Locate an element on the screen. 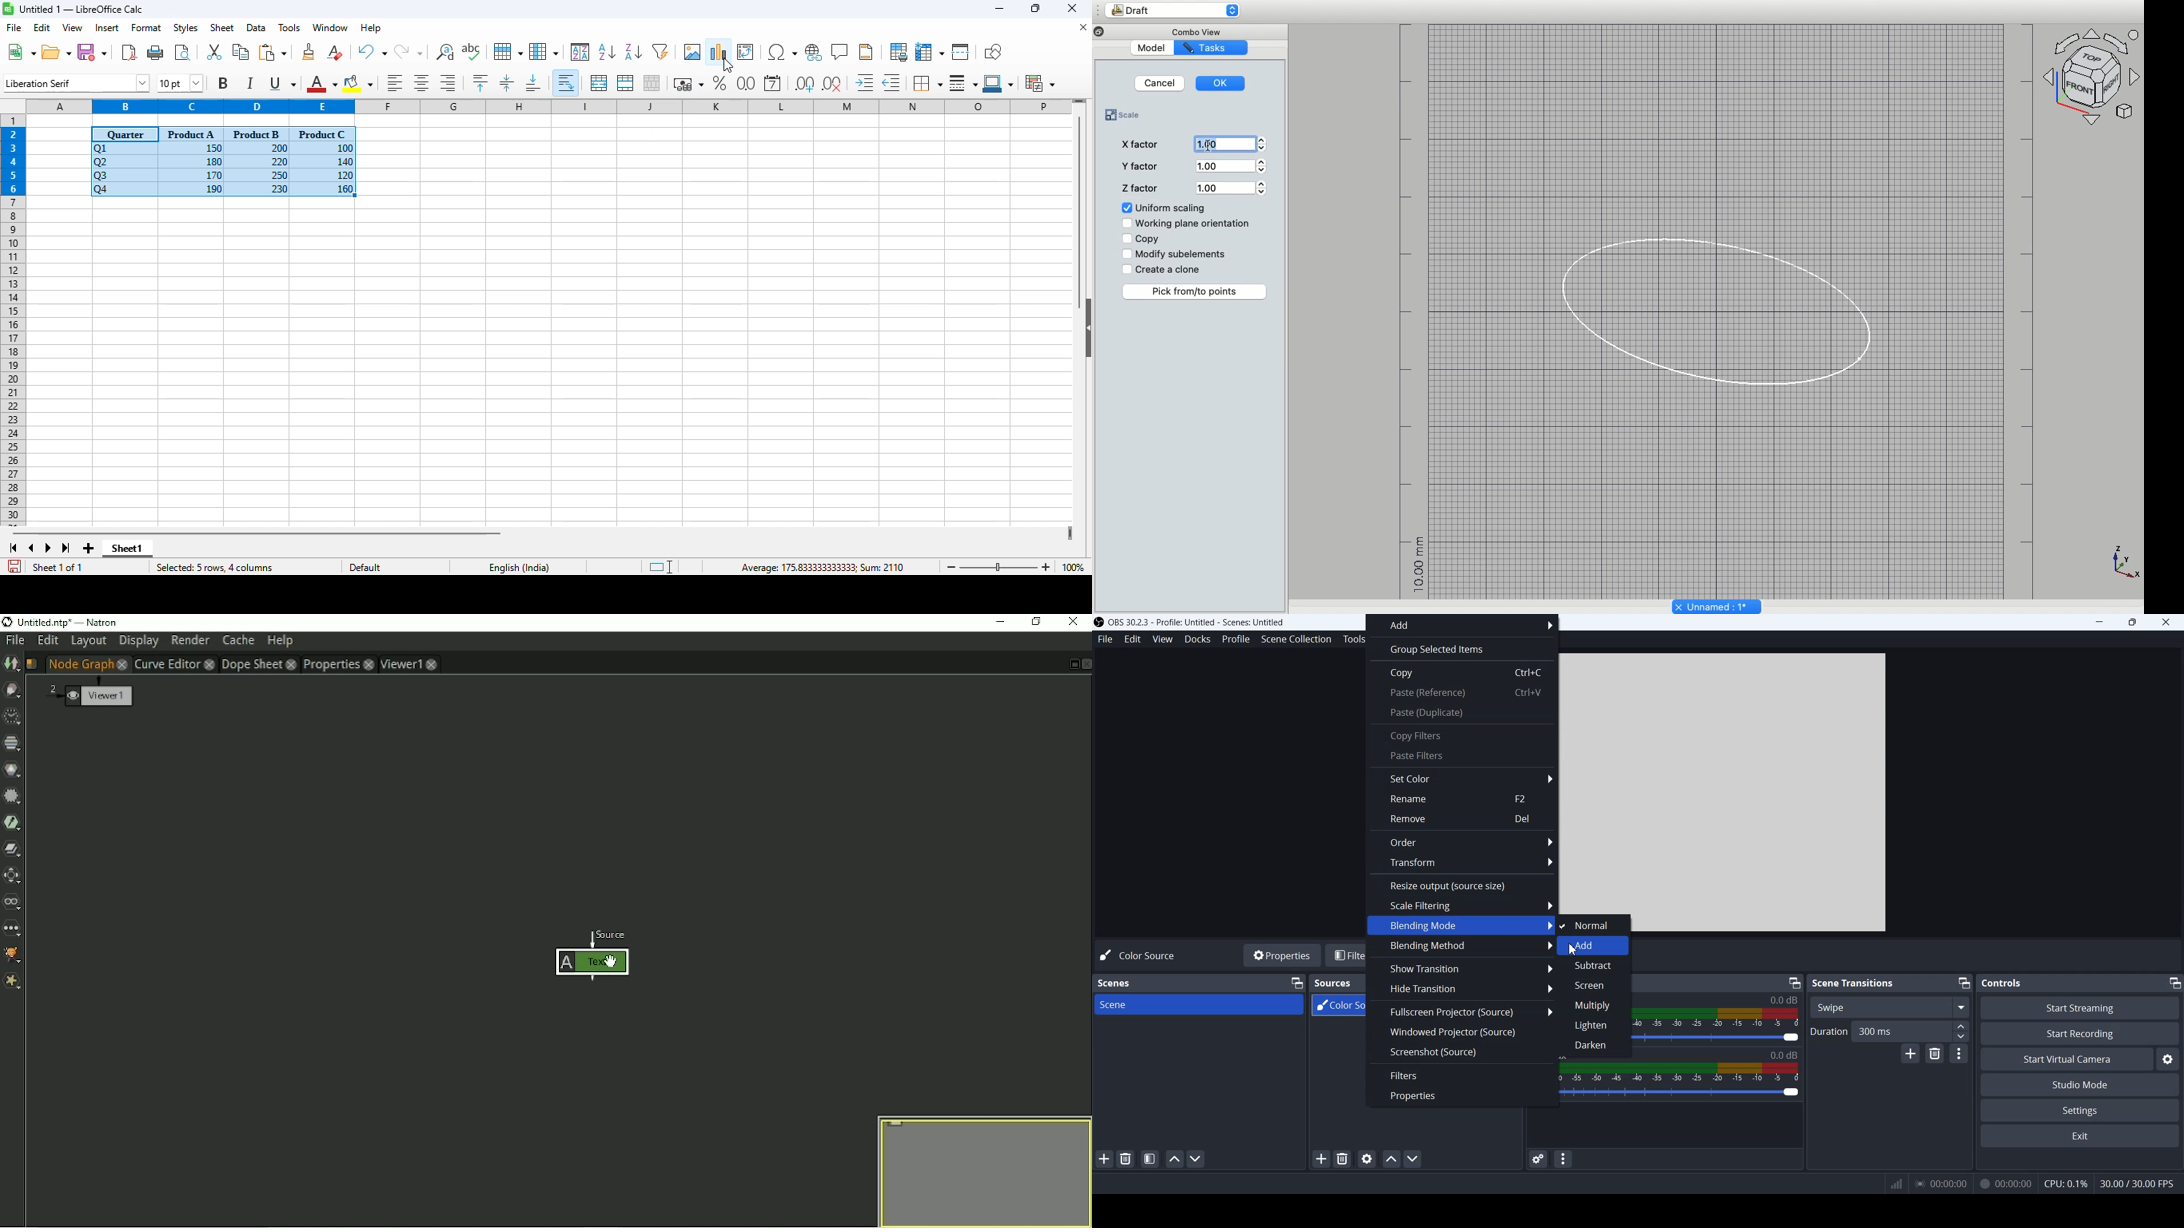 Image resolution: width=2184 pixels, height=1232 pixels. Remove Source is located at coordinates (1342, 1159).